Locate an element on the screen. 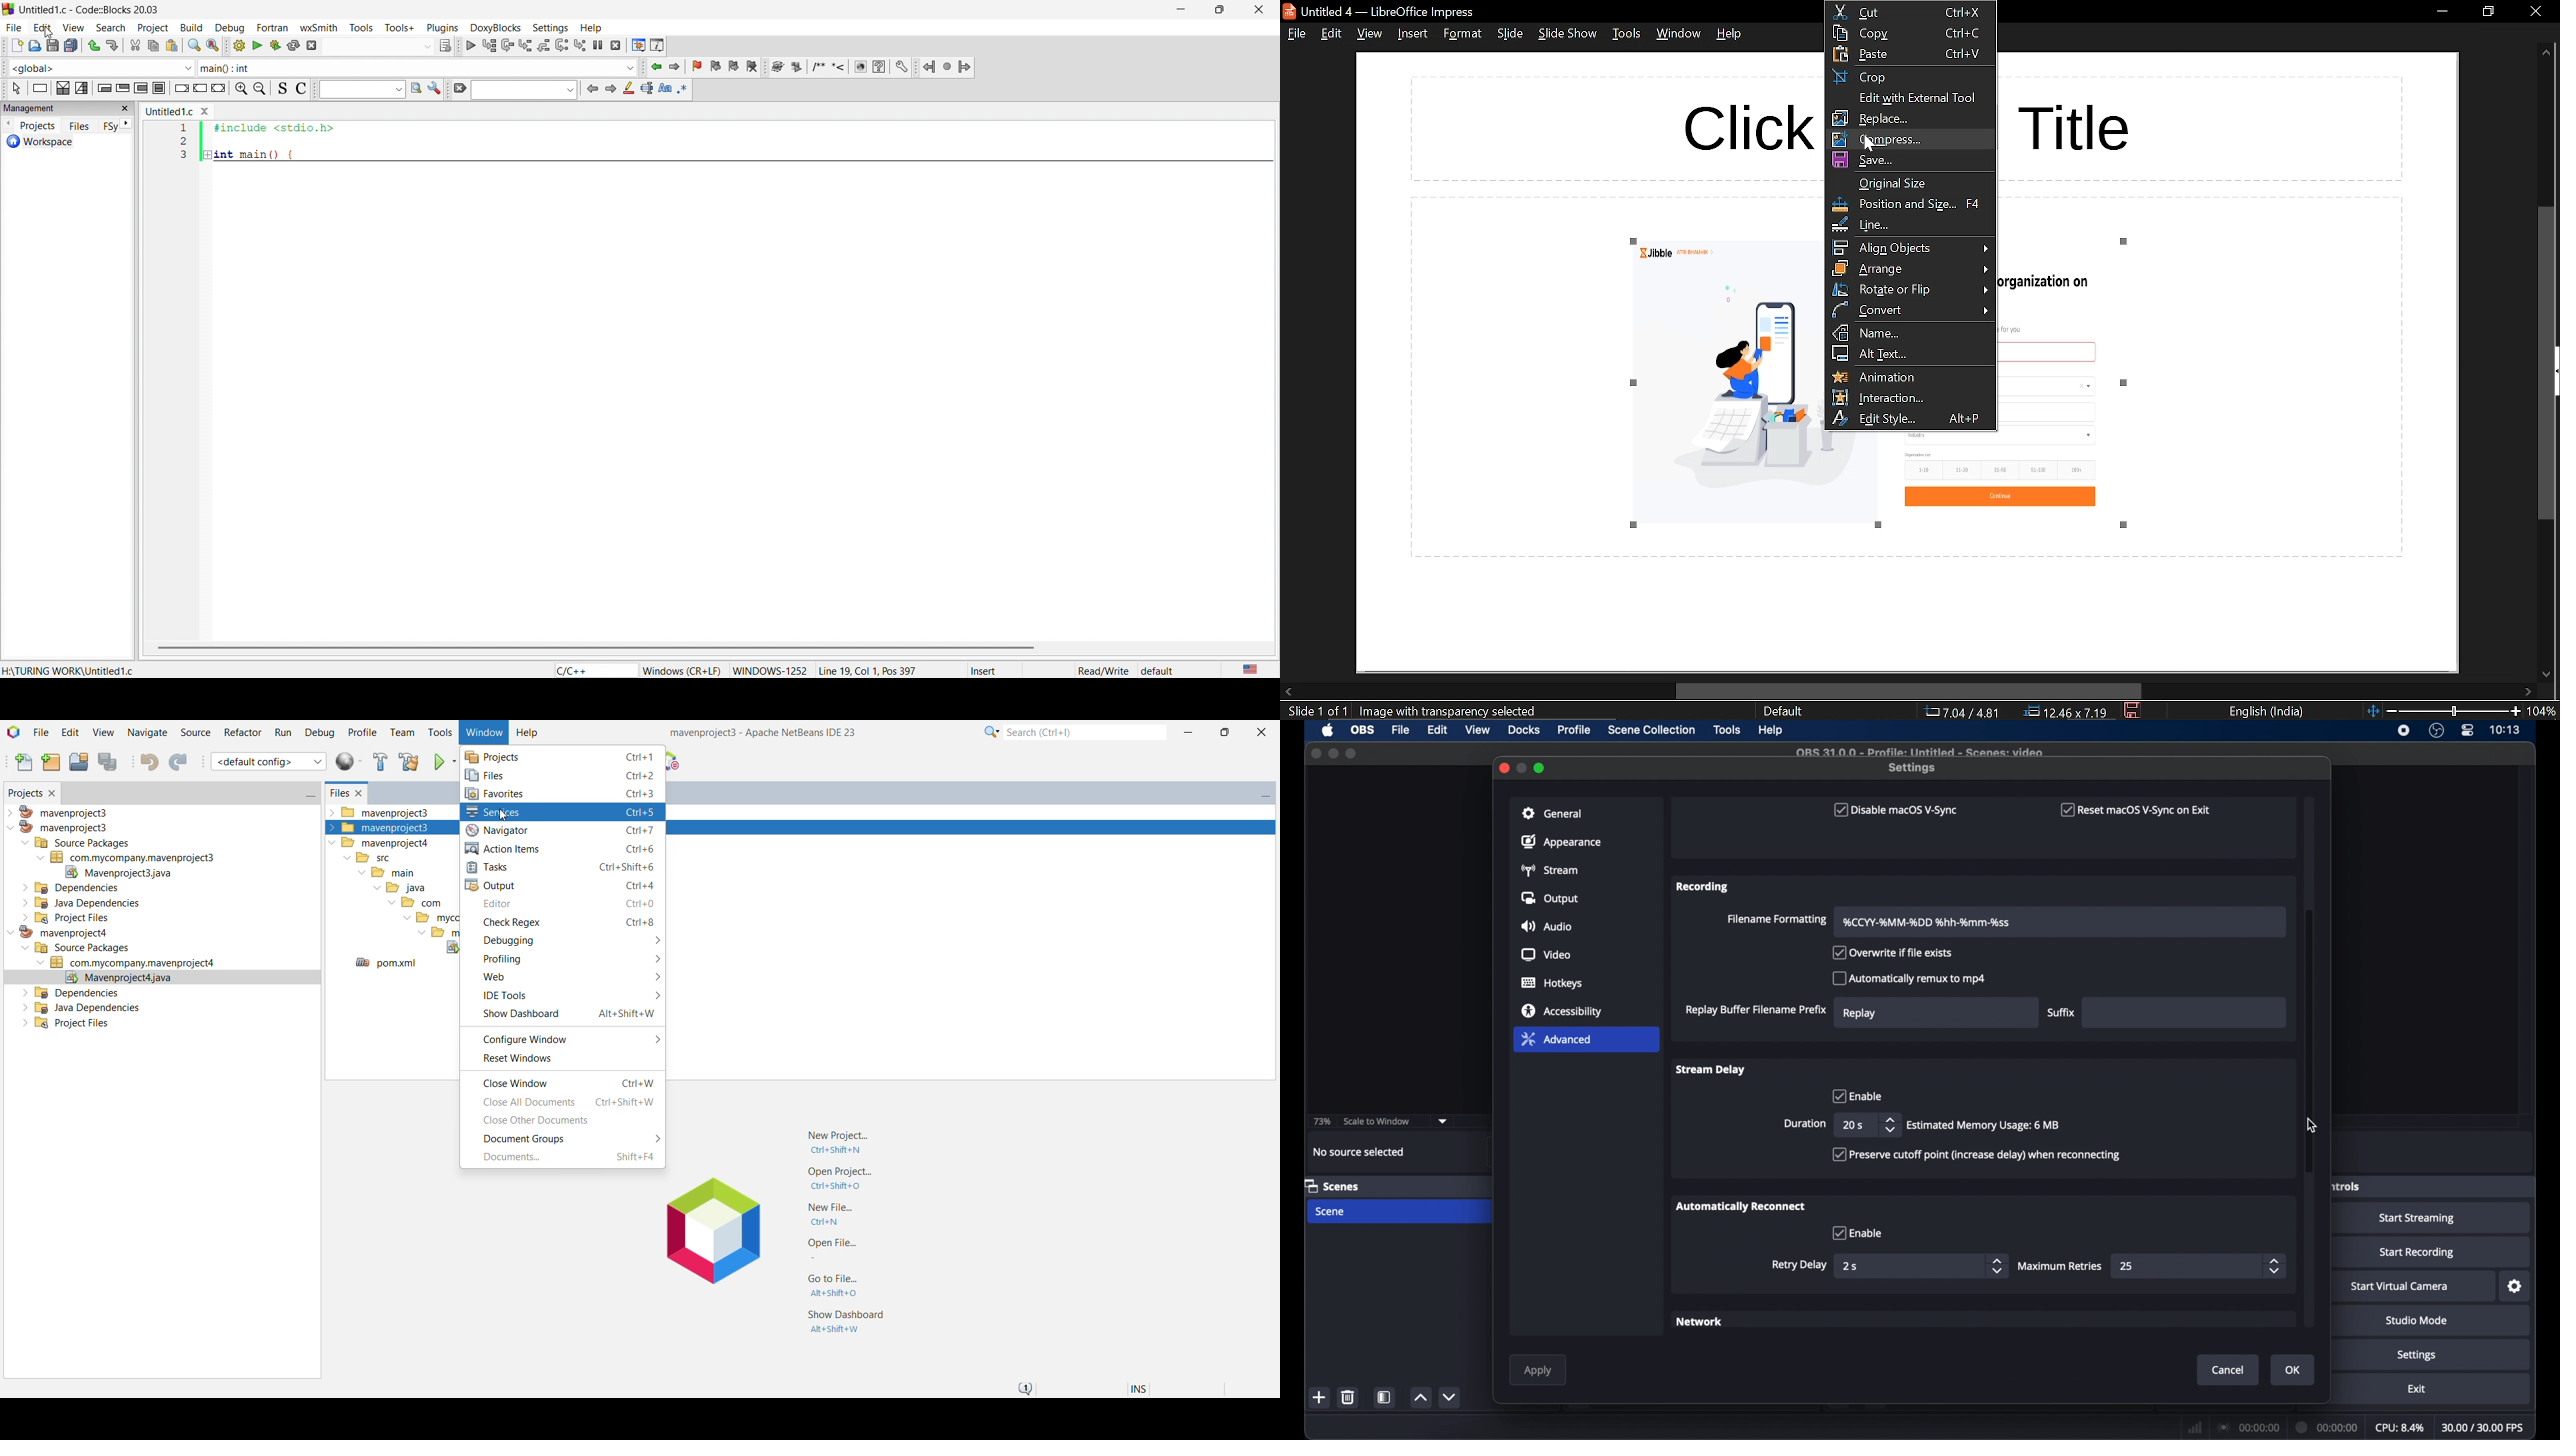 Image resolution: width=2576 pixels, height=1456 pixels. advanced  is located at coordinates (1556, 1039).